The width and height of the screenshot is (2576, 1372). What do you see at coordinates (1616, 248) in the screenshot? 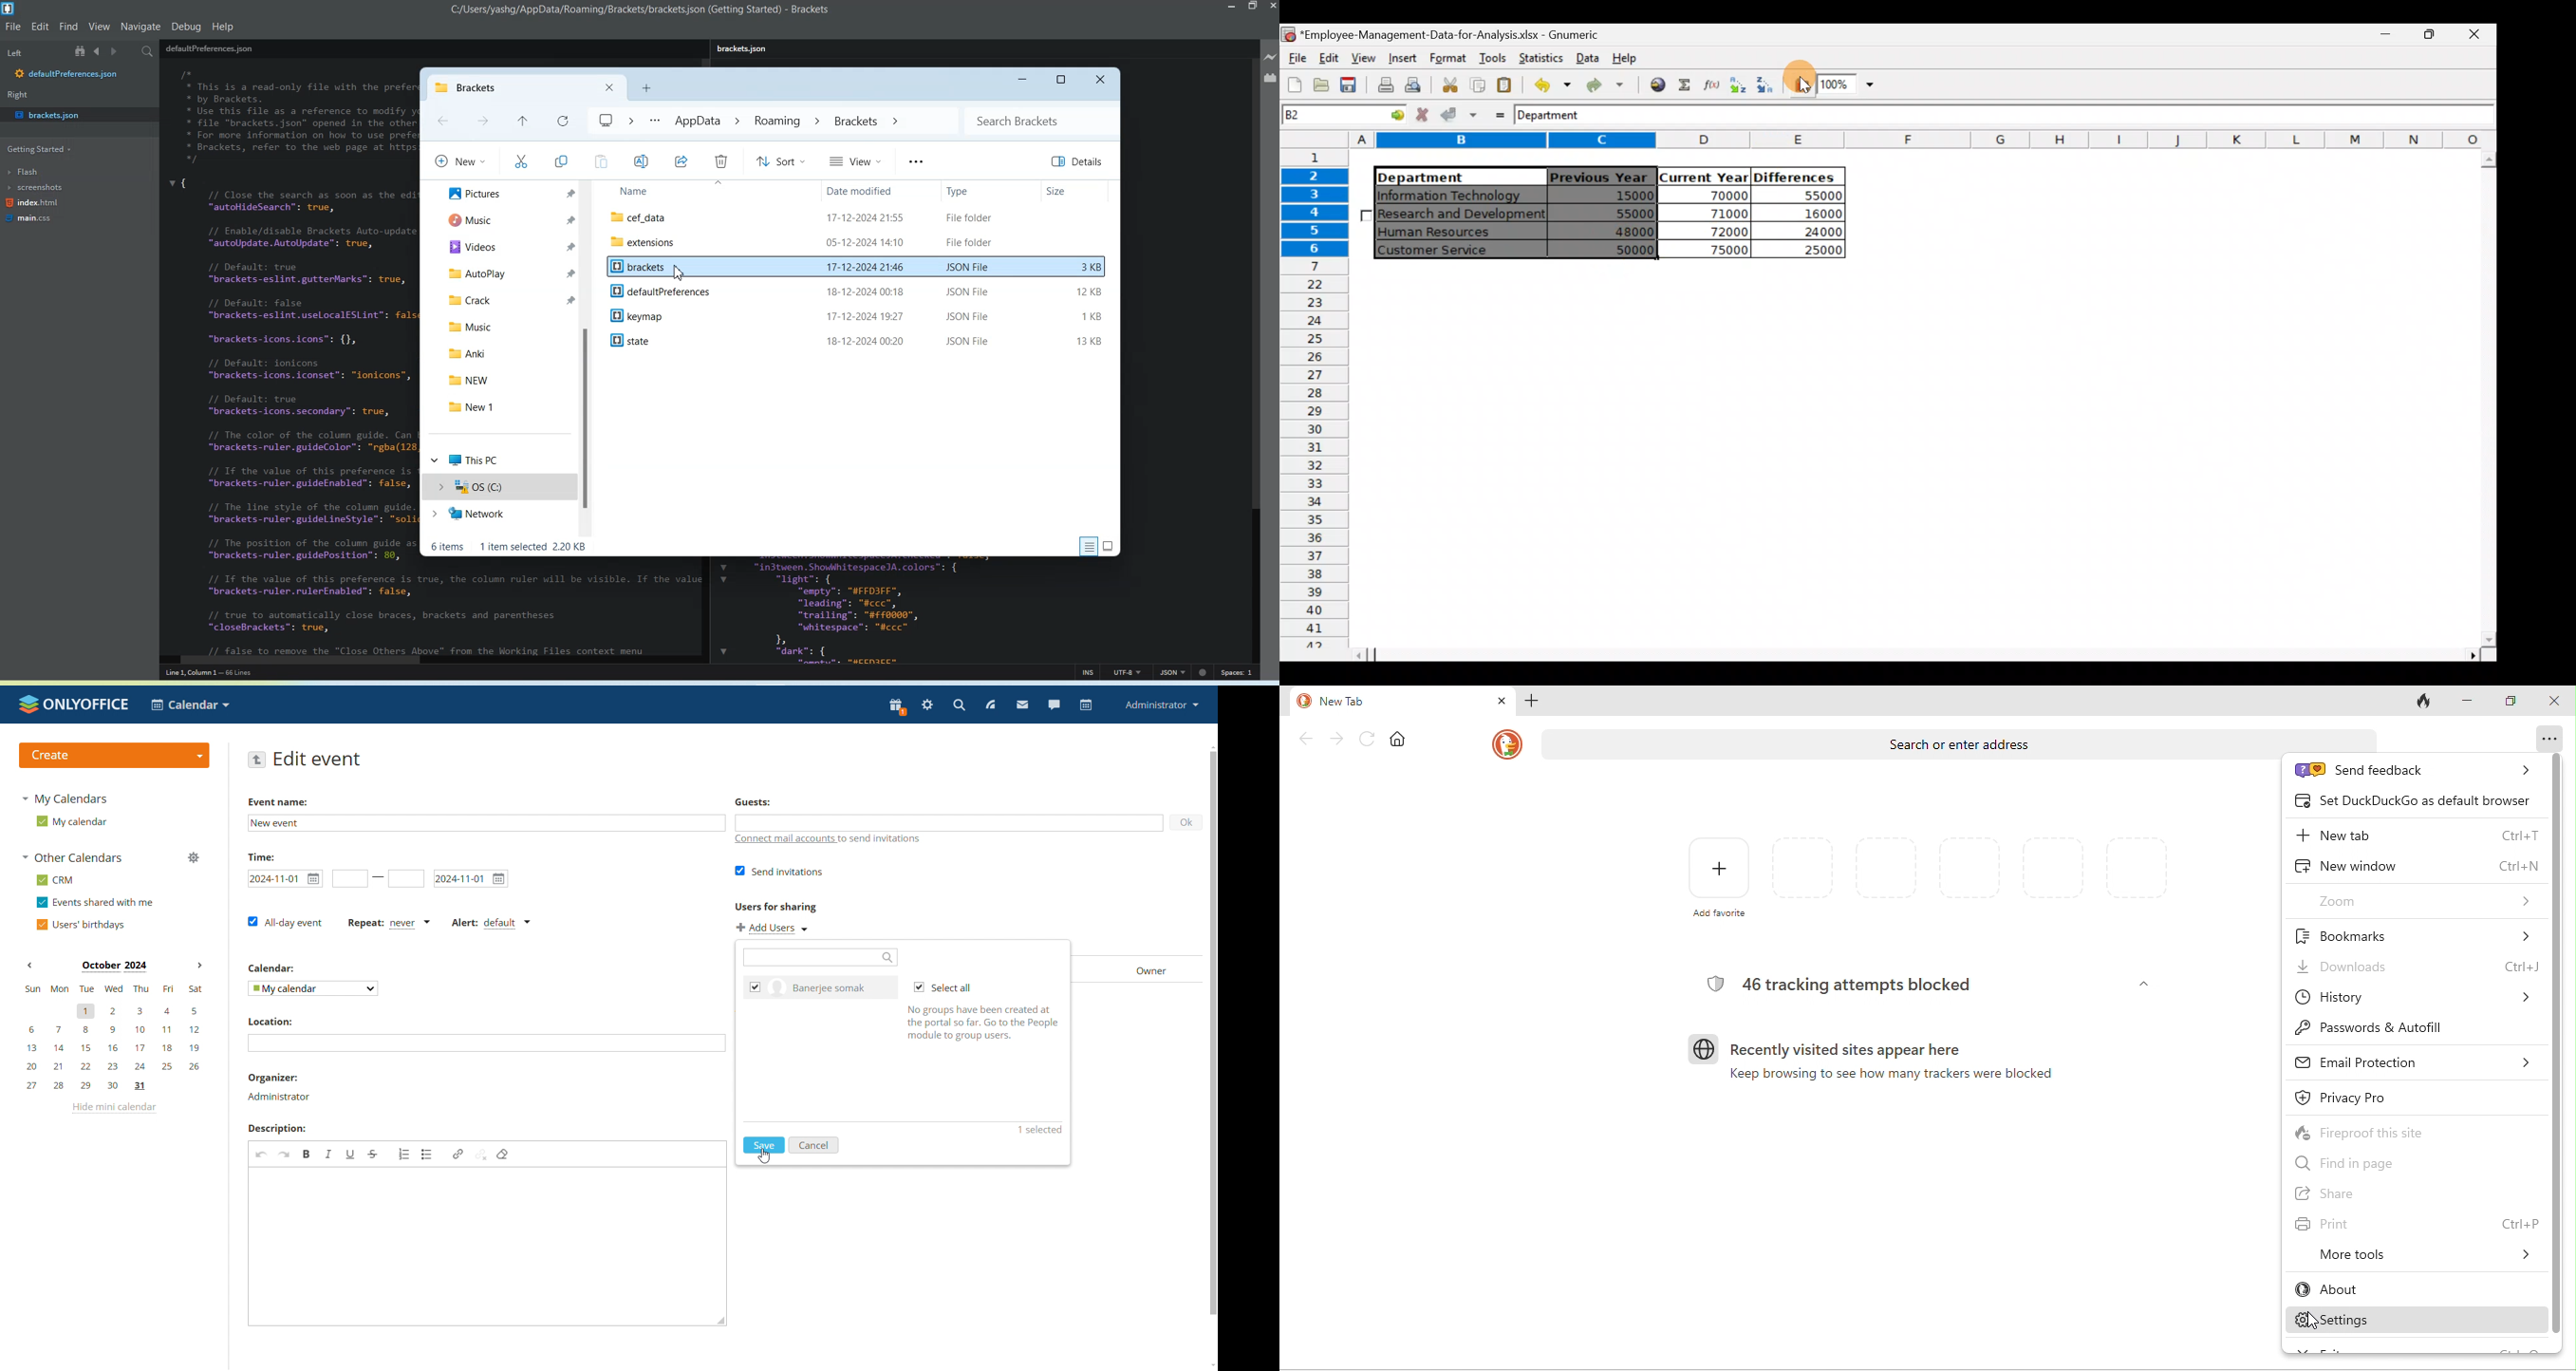
I see `50000` at bounding box center [1616, 248].